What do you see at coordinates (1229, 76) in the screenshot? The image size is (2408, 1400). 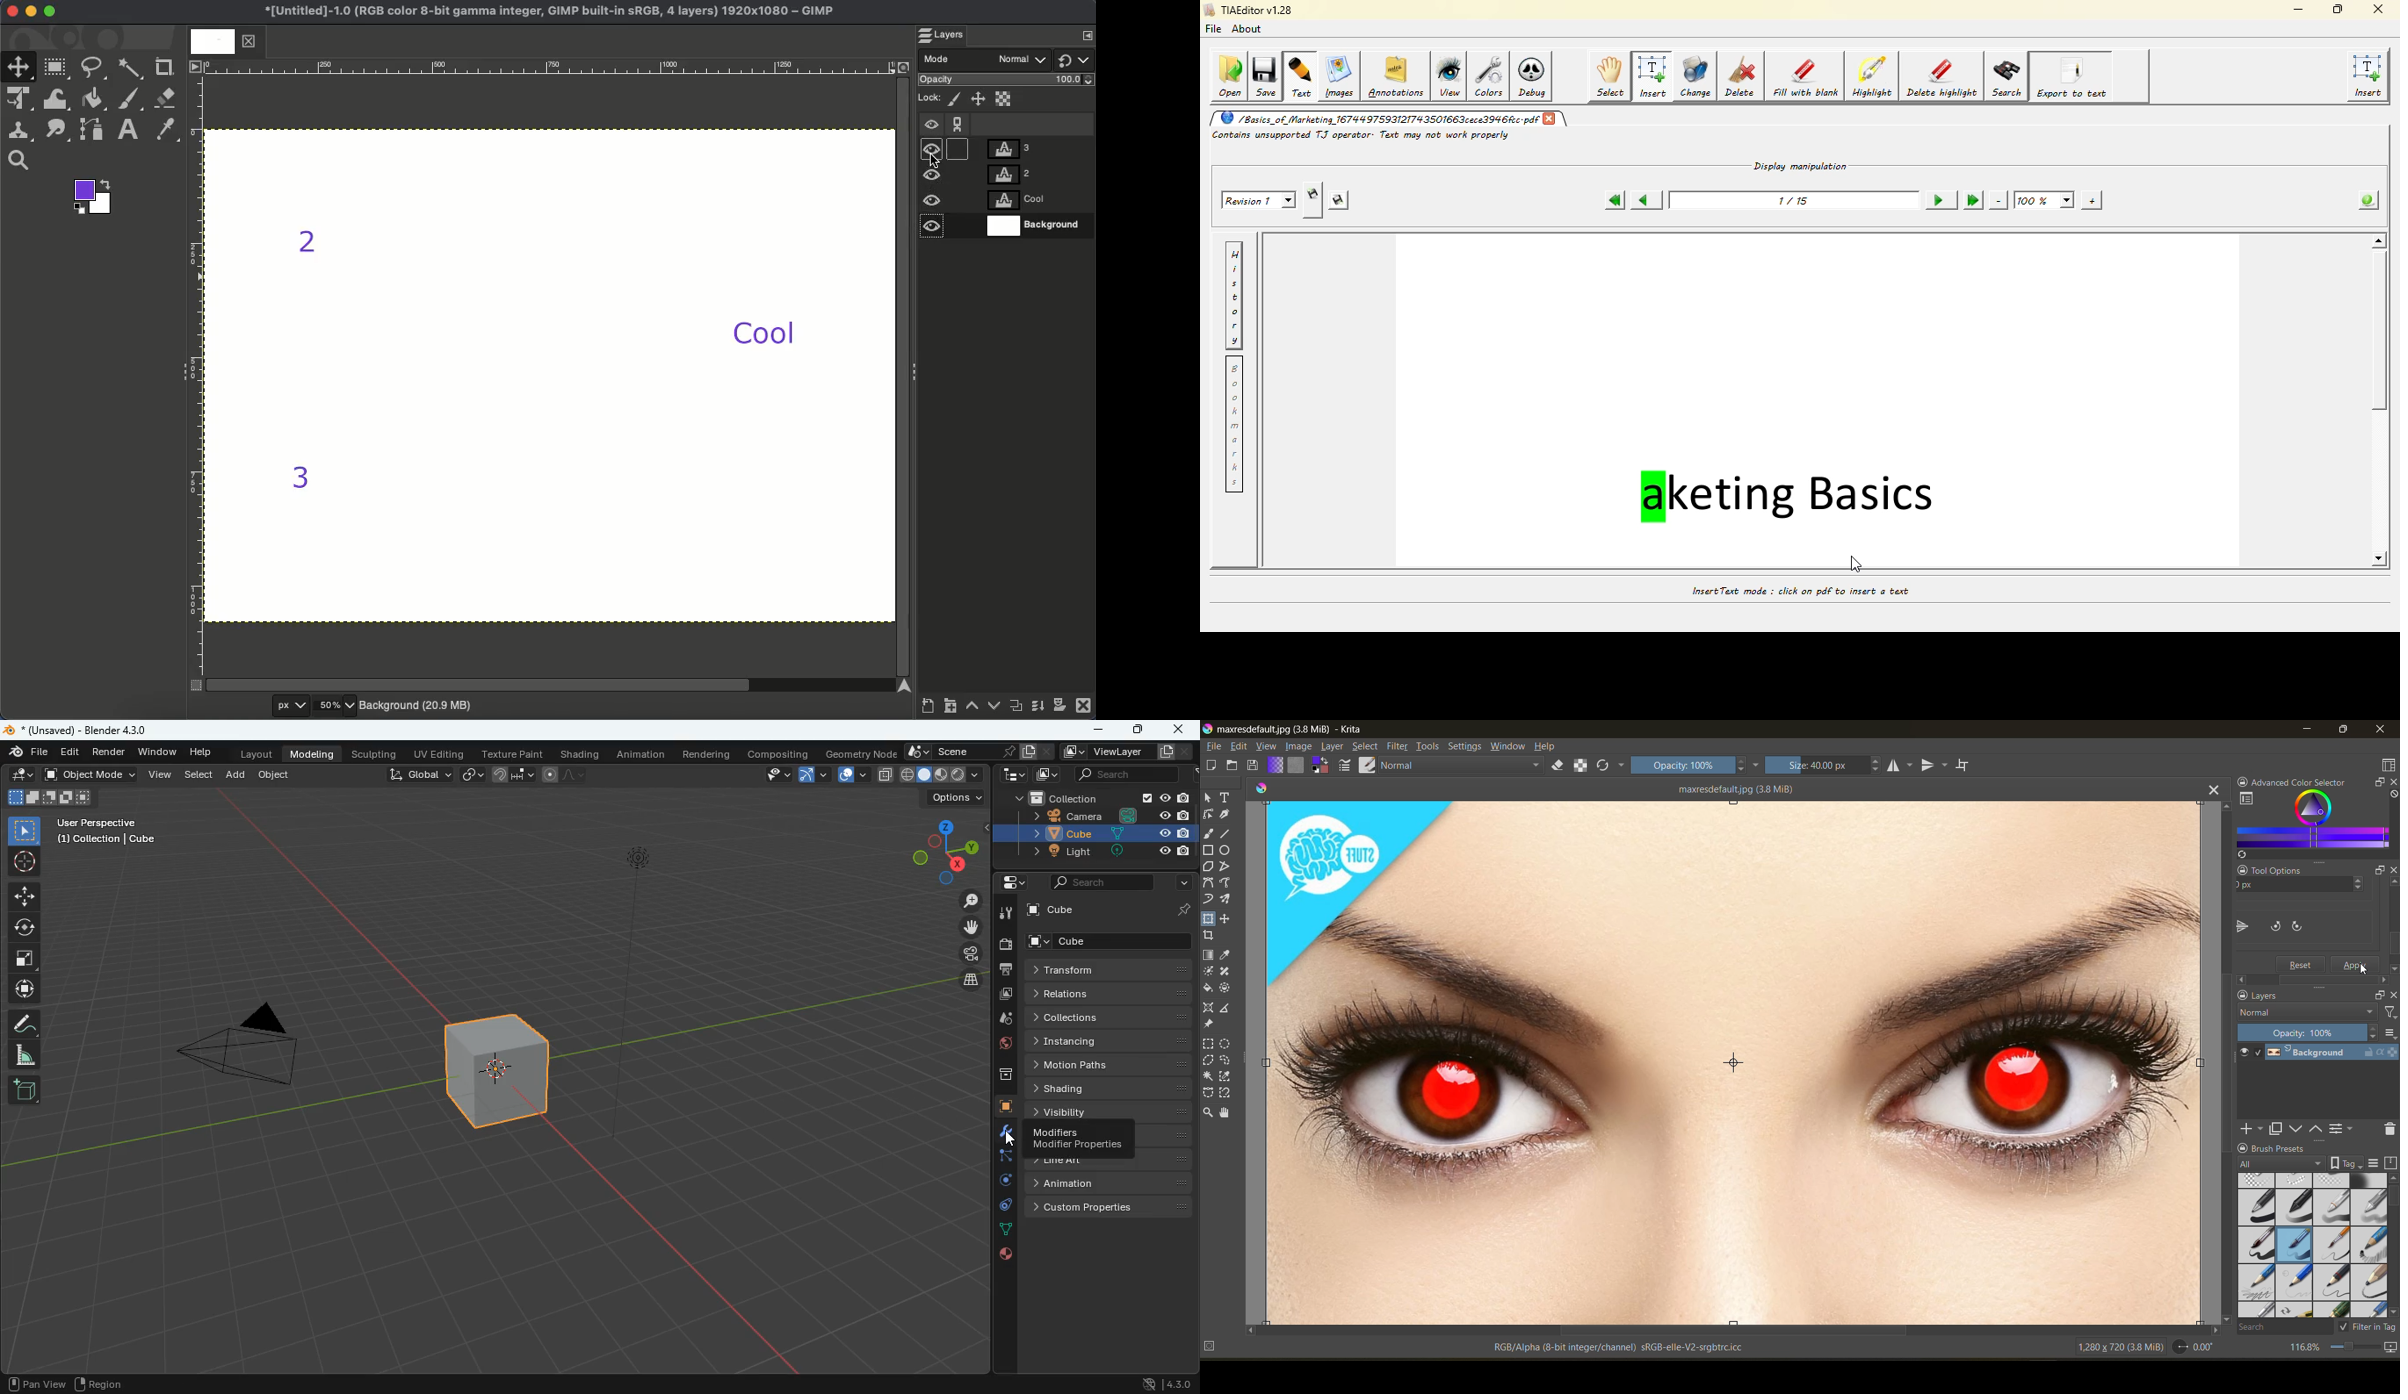 I see `open` at bounding box center [1229, 76].